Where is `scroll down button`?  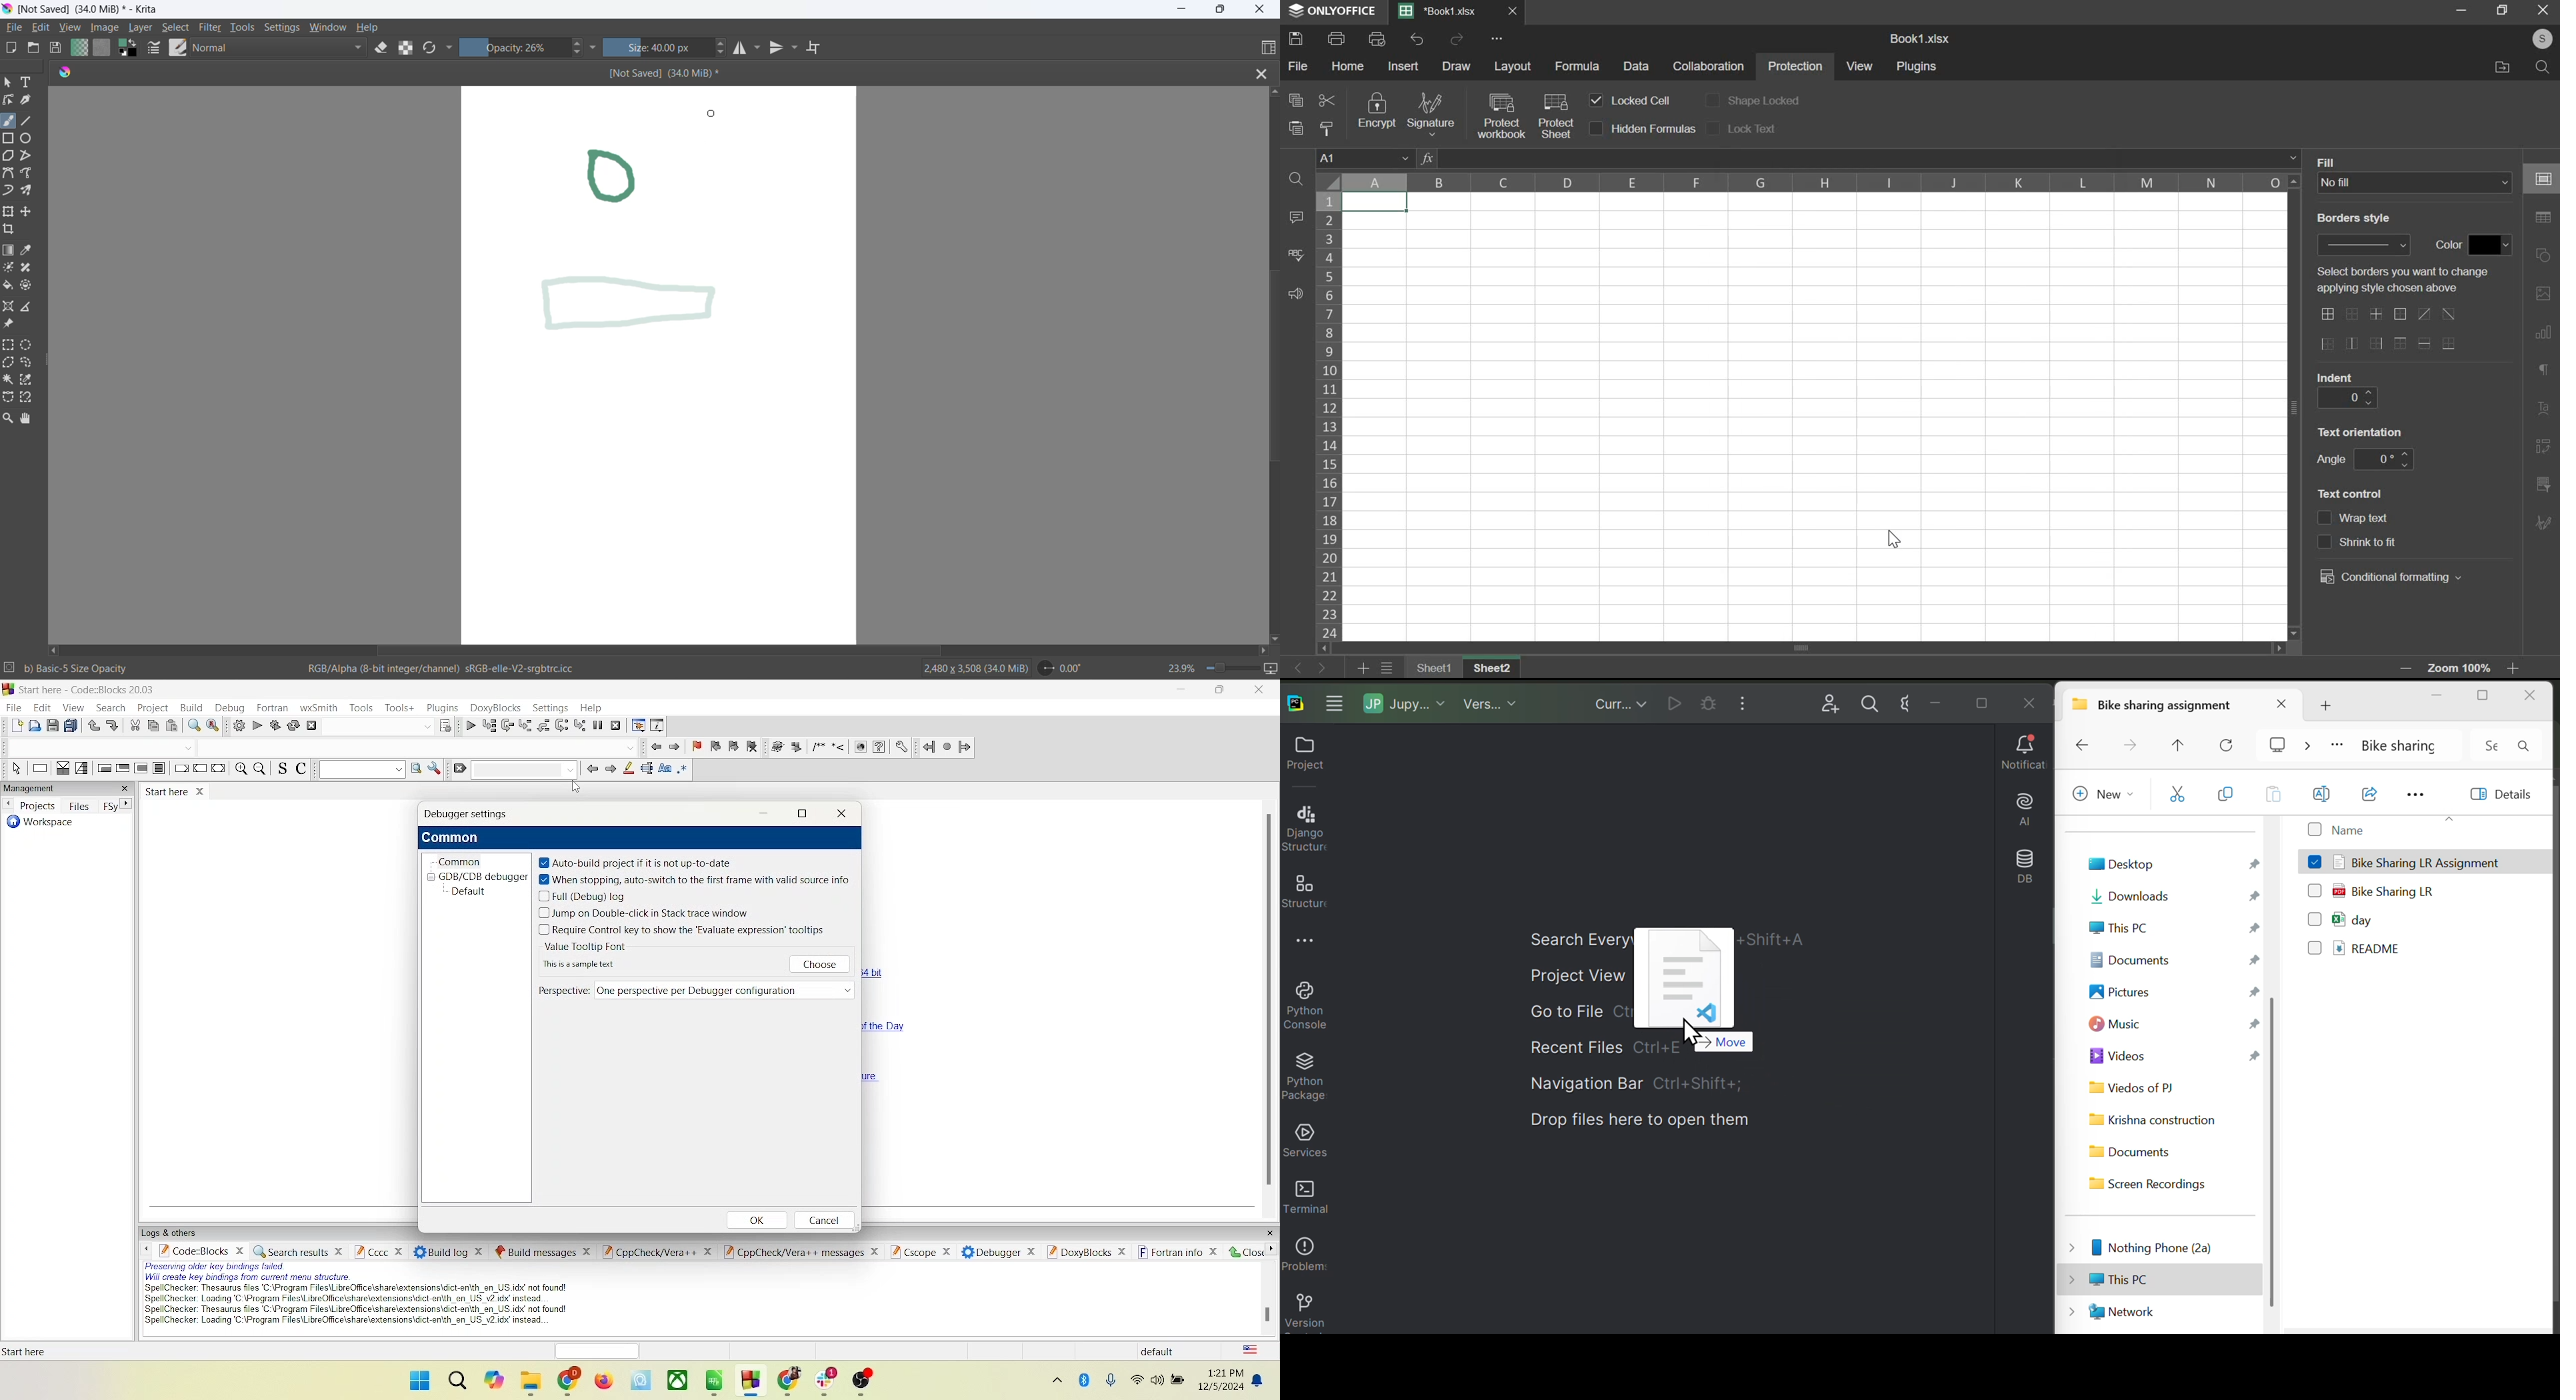
scroll down button is located at coordinates (1272, 639).